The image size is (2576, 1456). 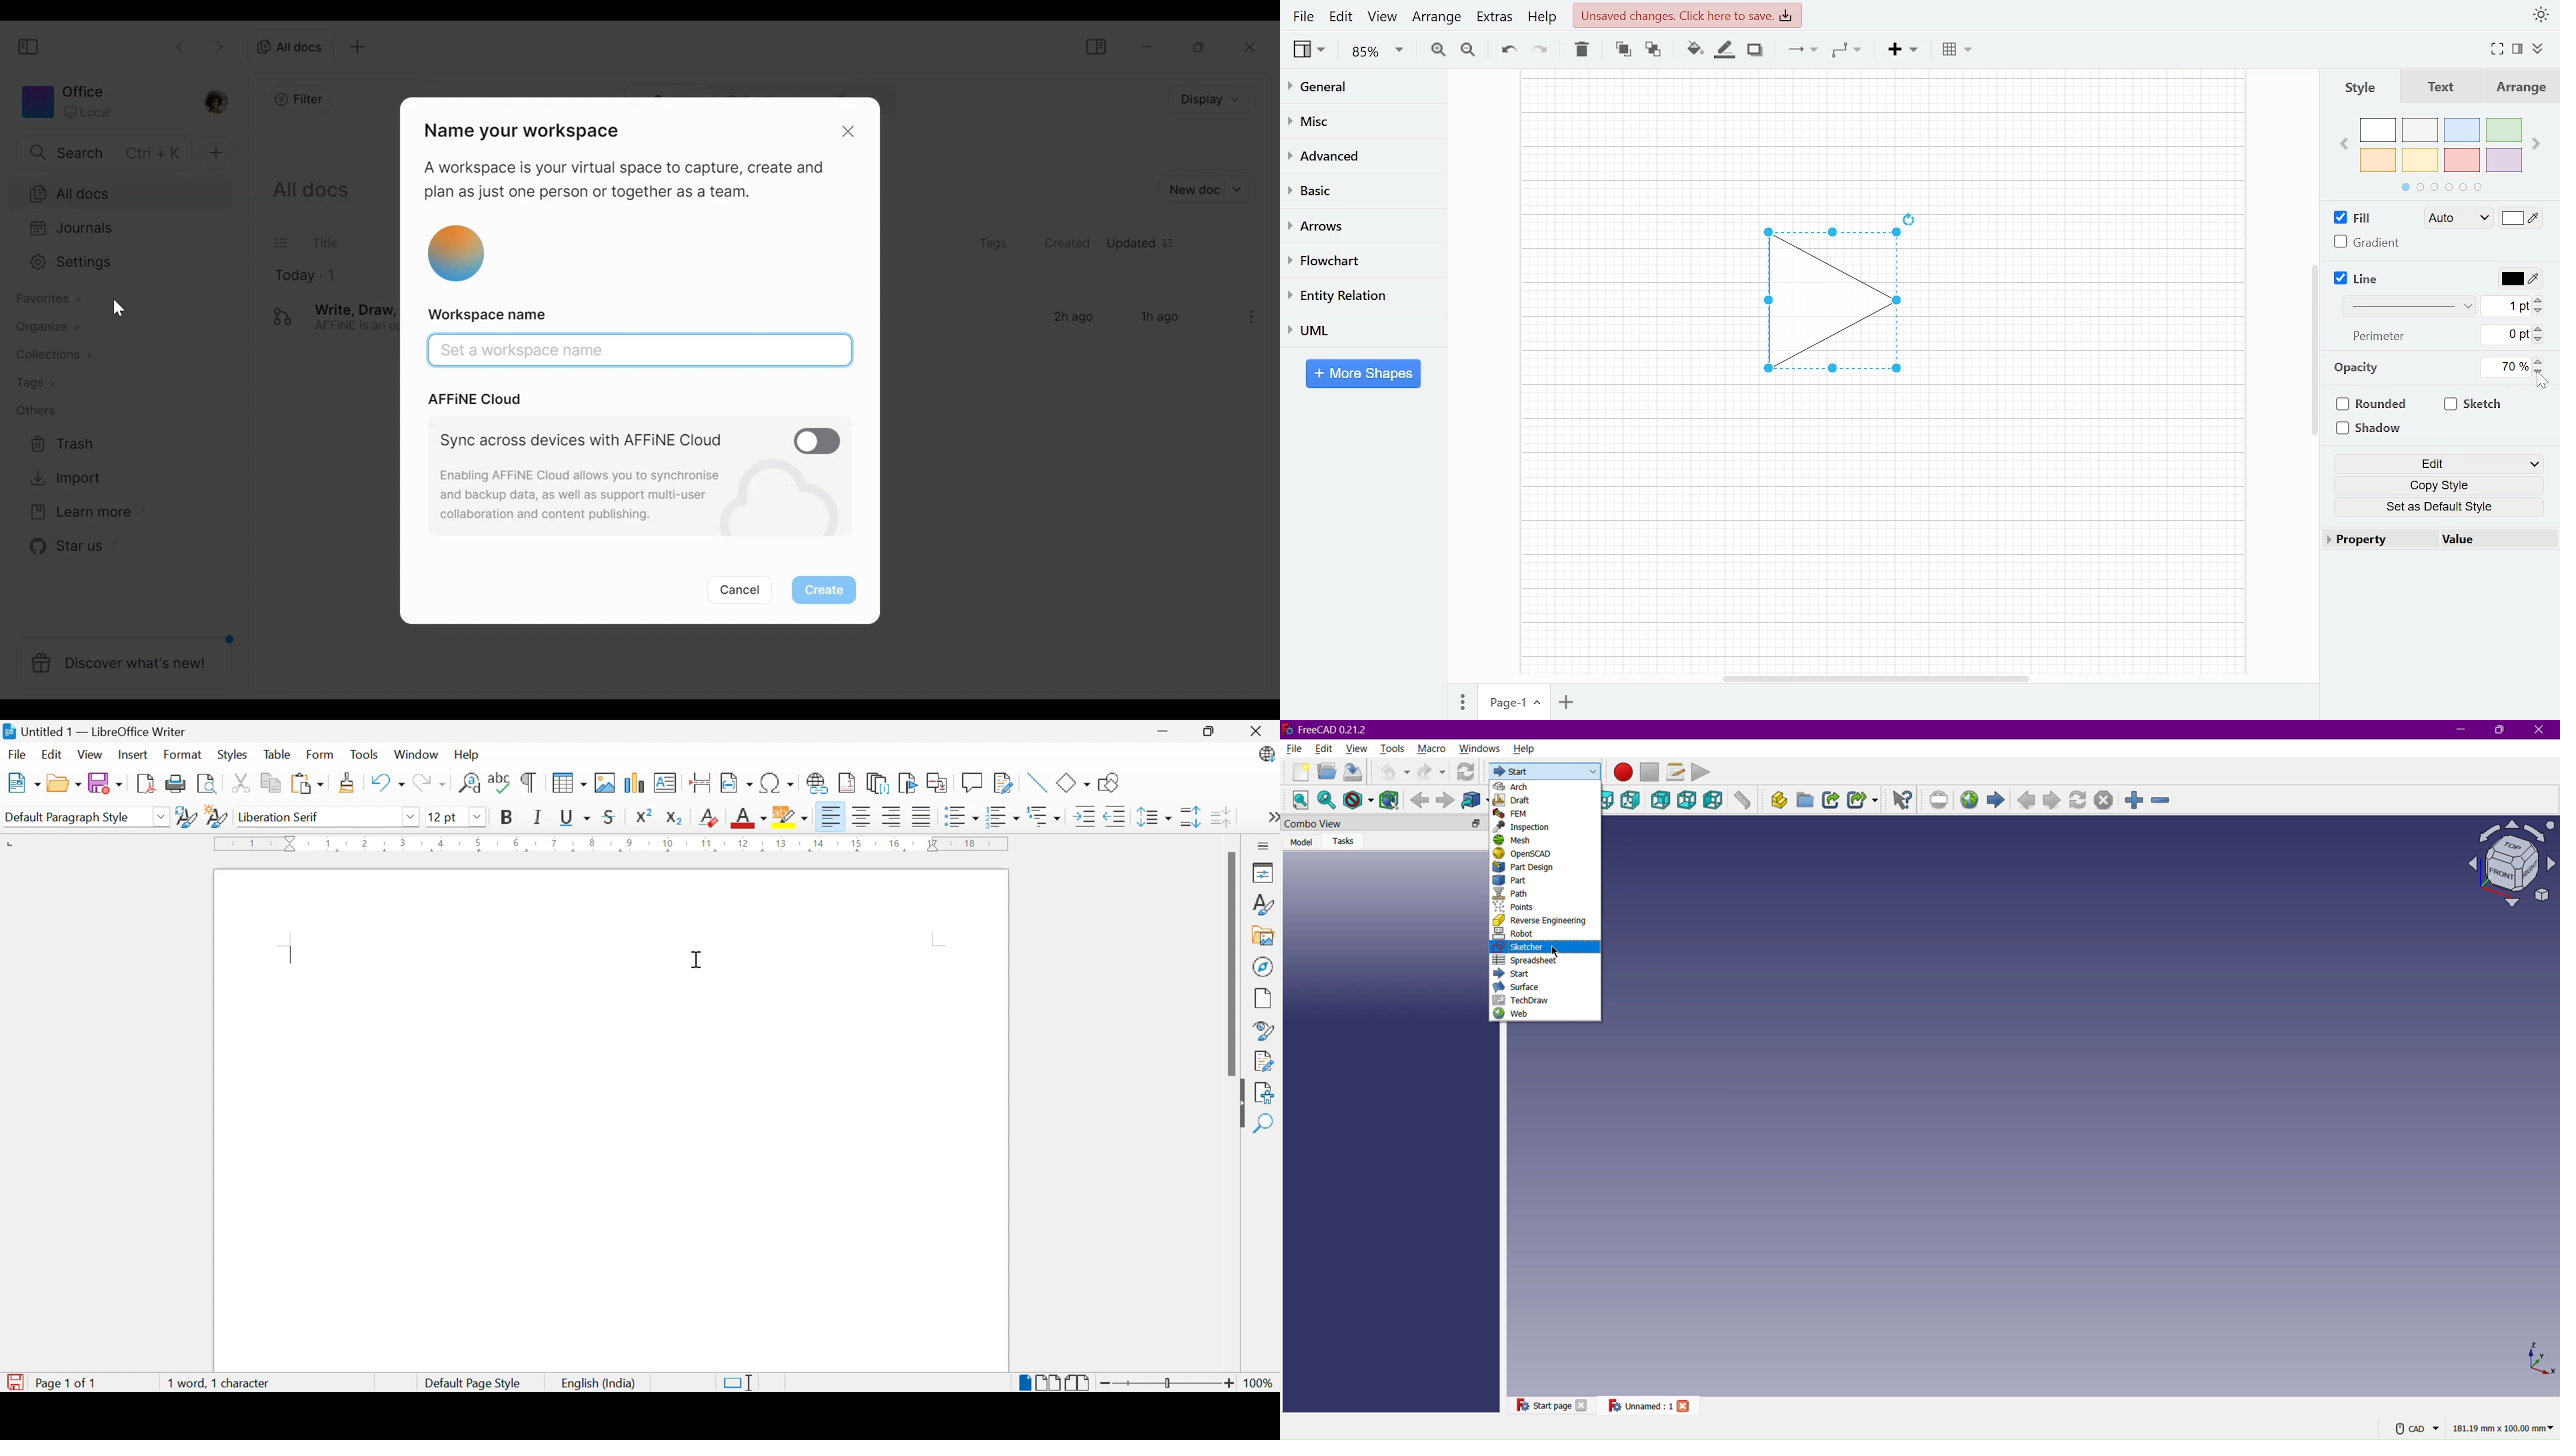 What do you see at coordinates (2376, 429) in the screenshot?
I see `Shadow` at bounding box center [2376, 429].